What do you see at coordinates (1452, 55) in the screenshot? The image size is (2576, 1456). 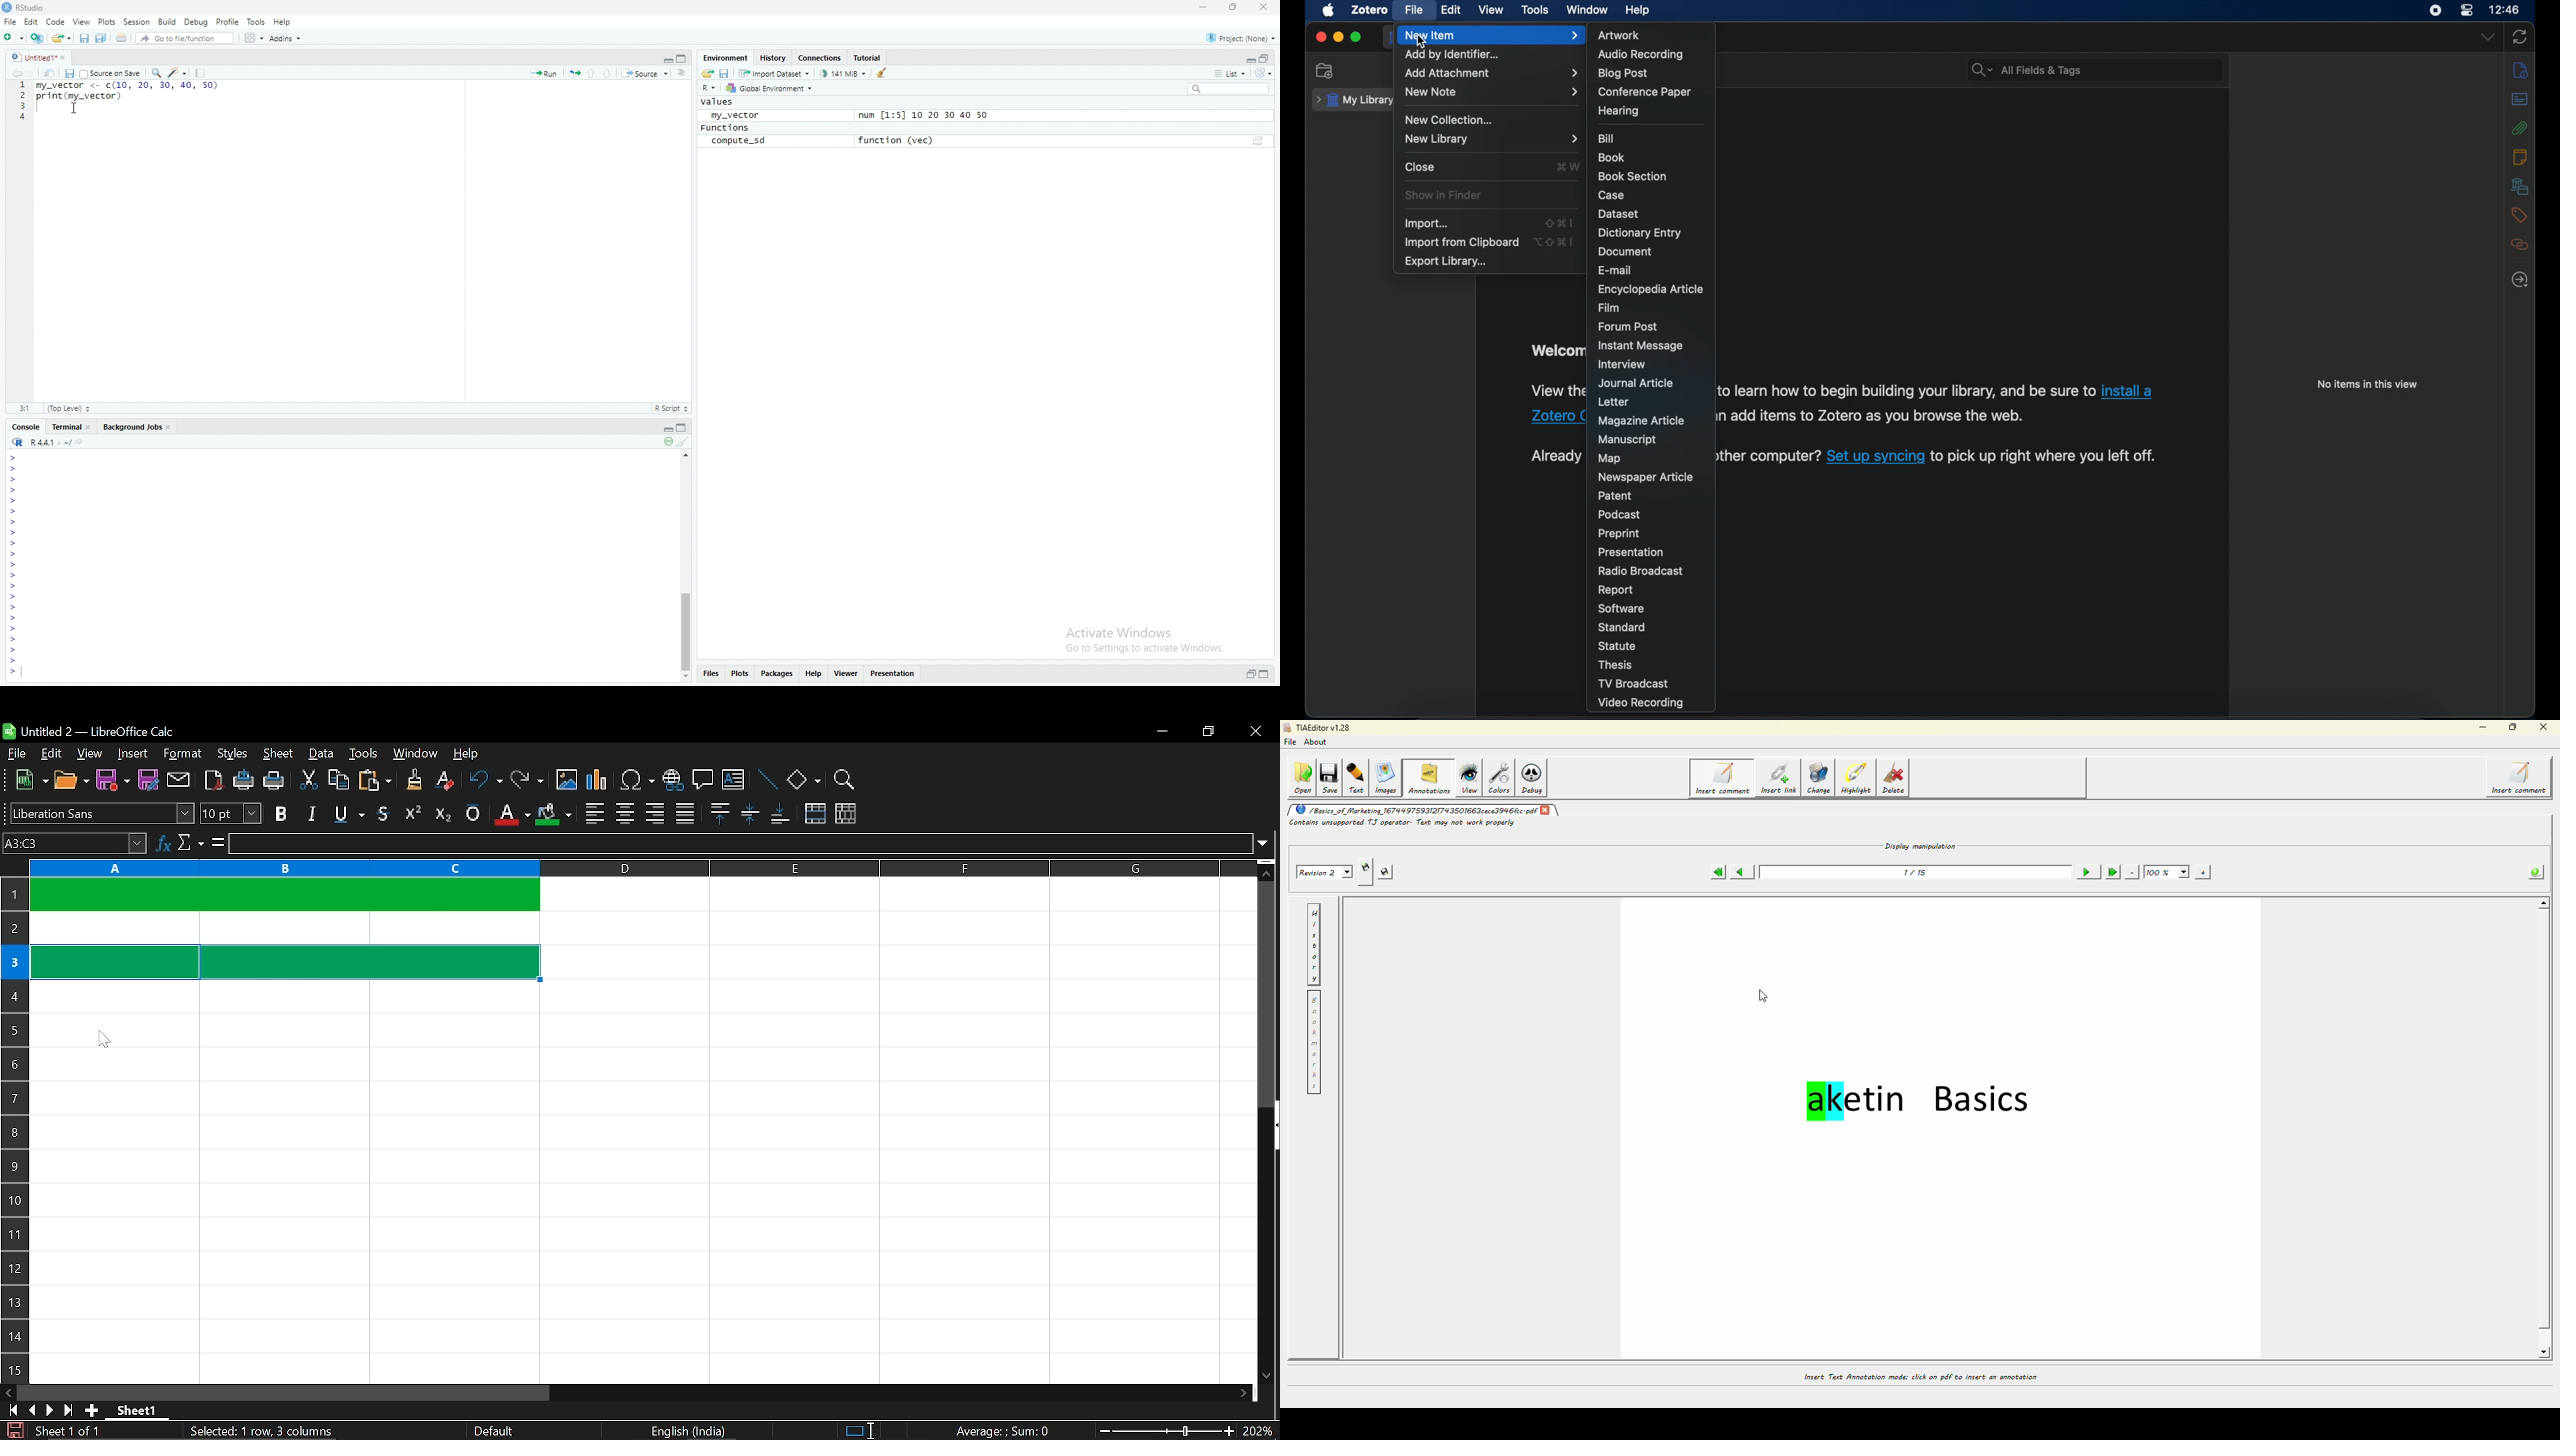 I see `add item by identifier` at bounding box center [1452, 55].